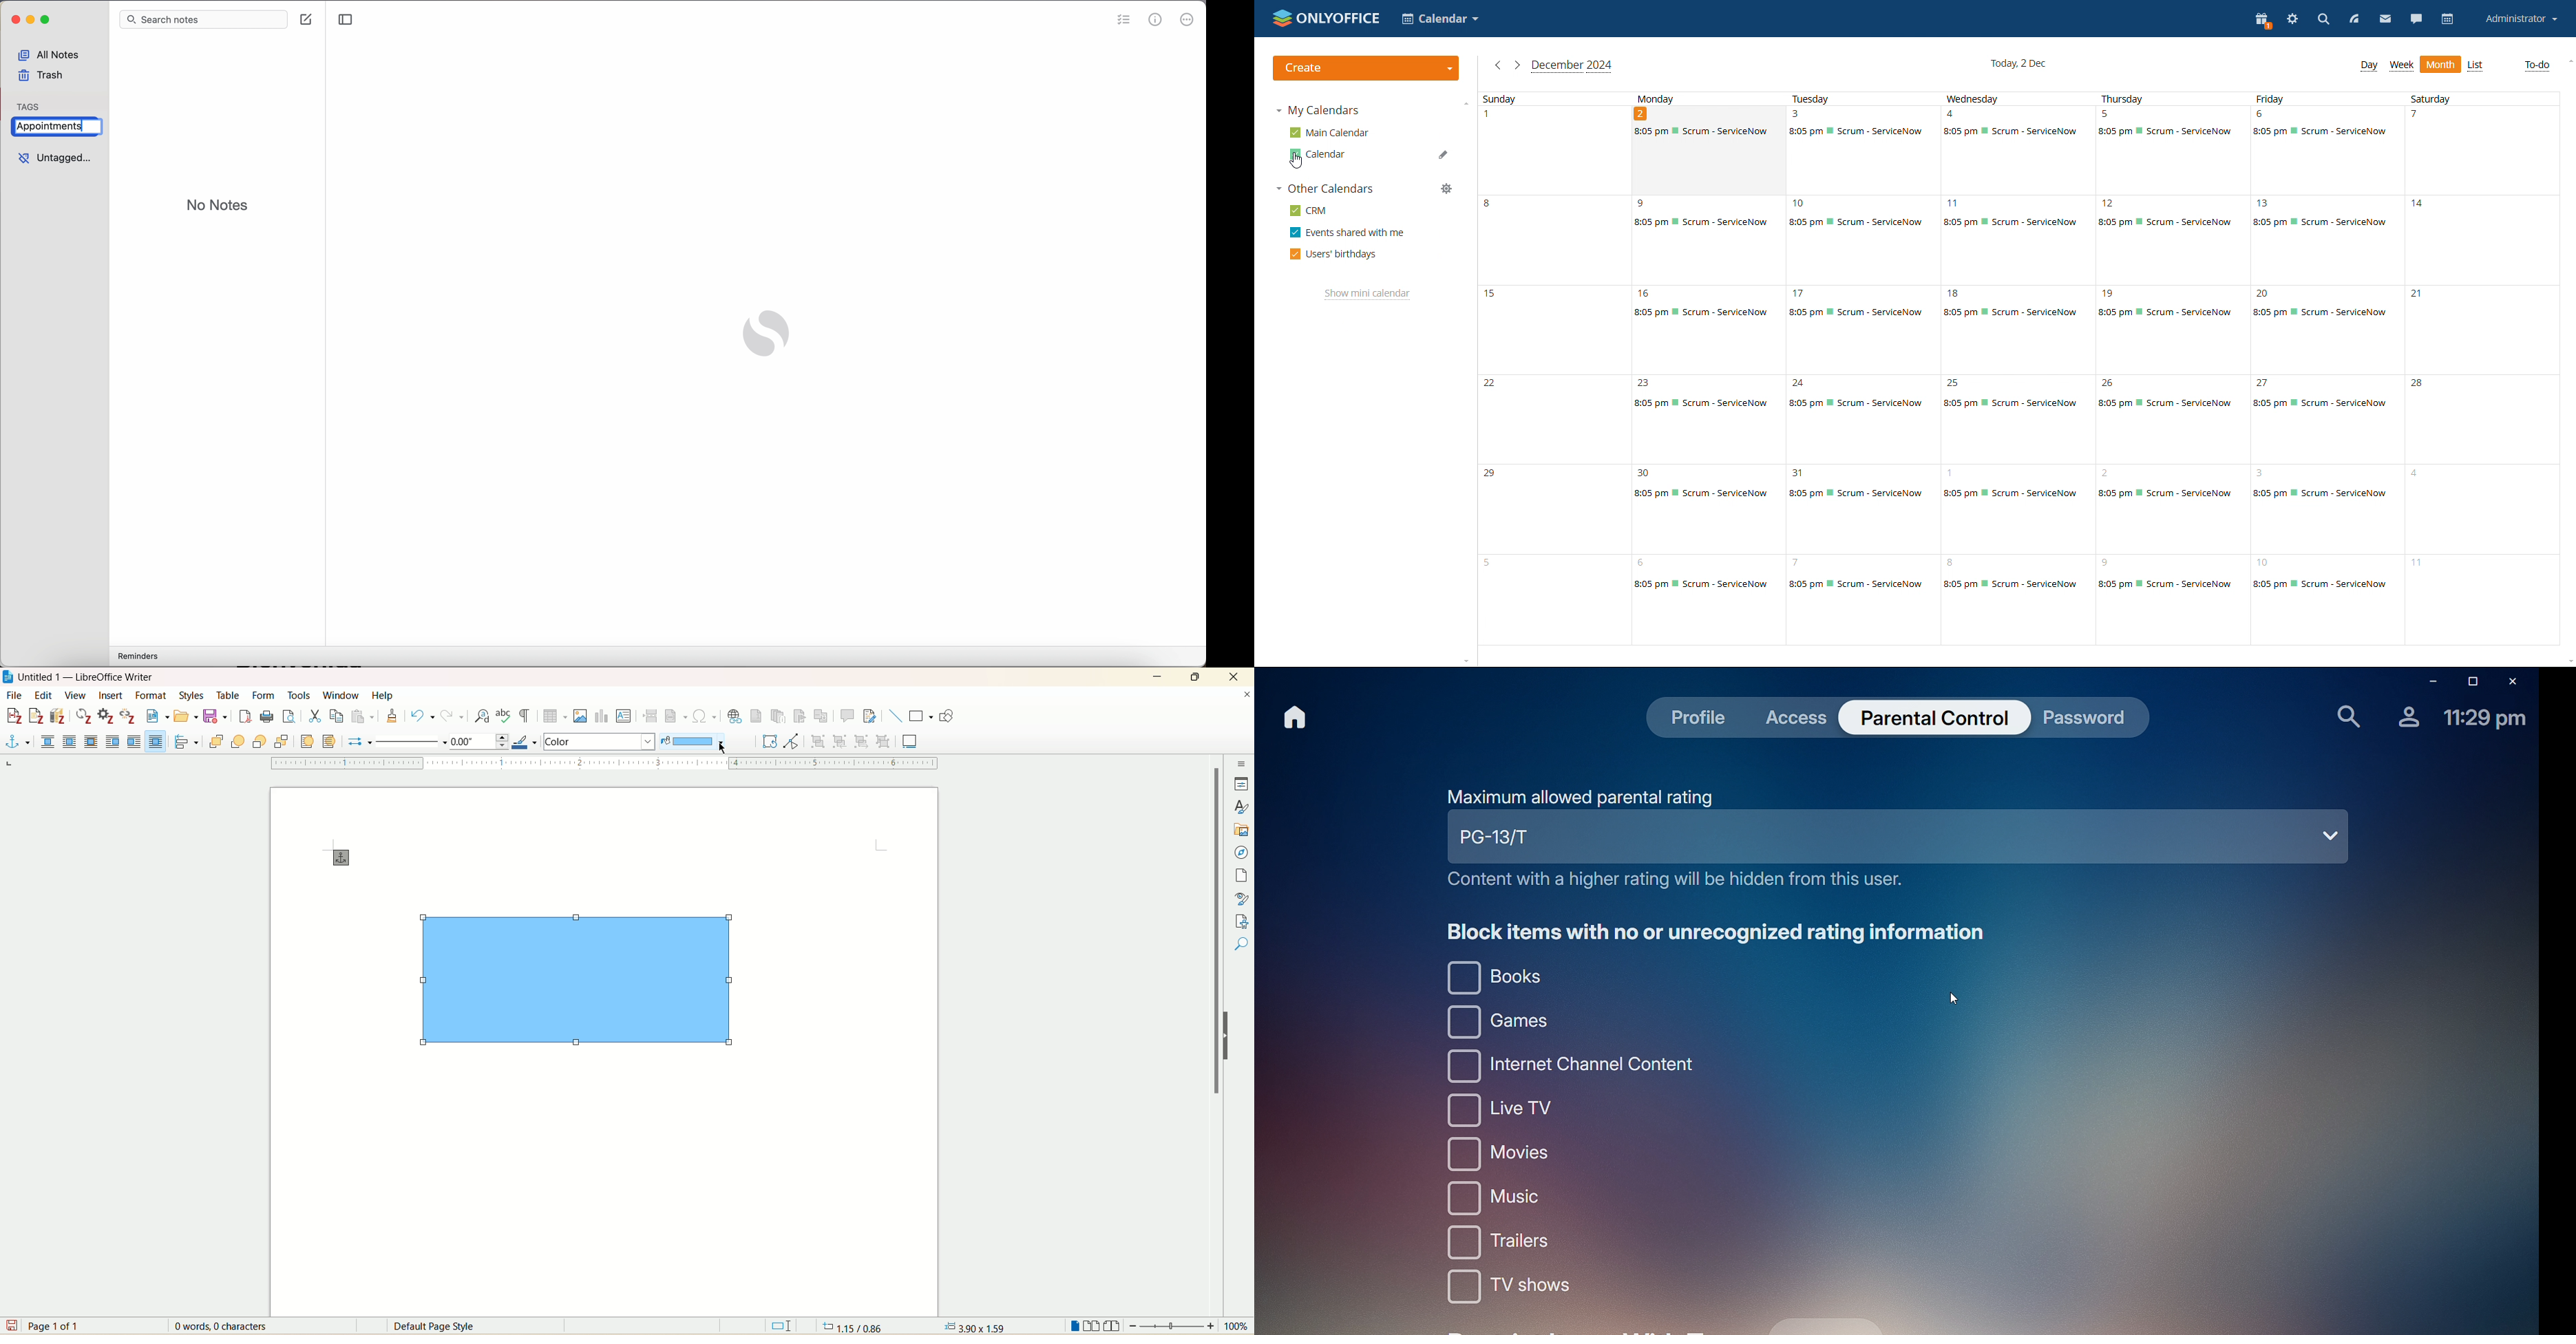 The image size is (2576, 1344). What do you see at coordinates (314, 715) in the screenshot?
I see `cut` at bounding box center [314, 715].